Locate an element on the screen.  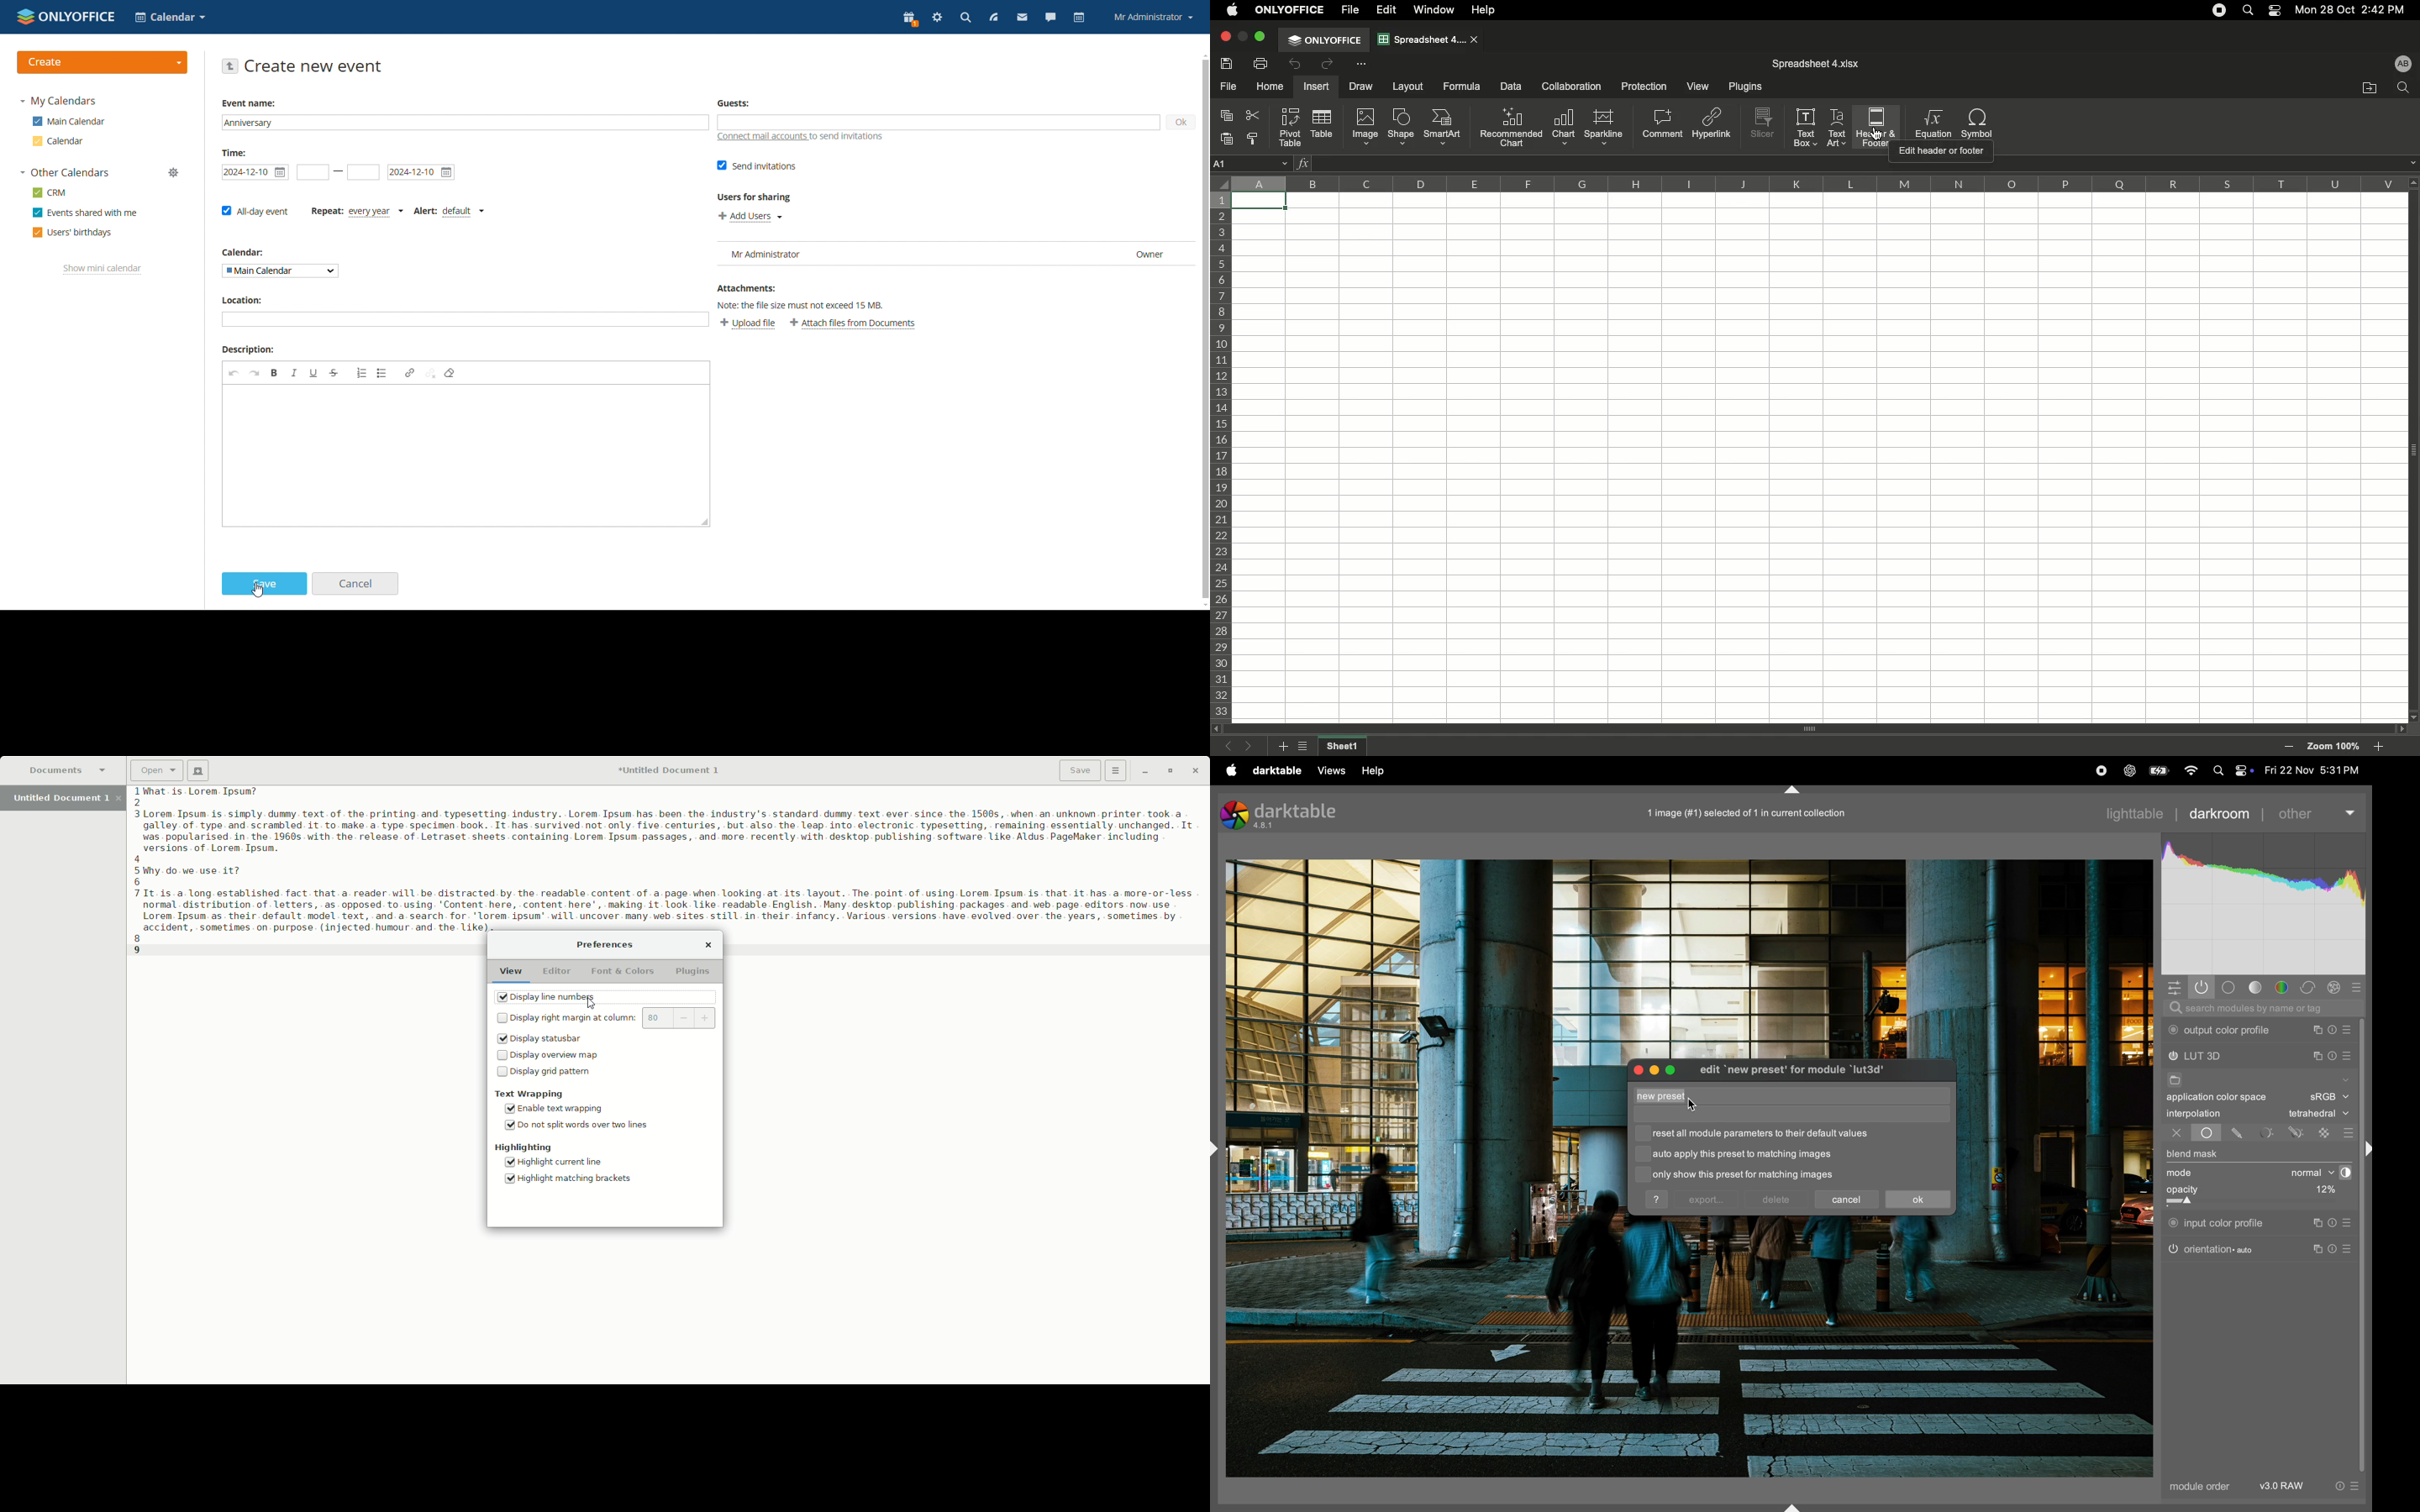
correct is located at coordinates (2337, 988).